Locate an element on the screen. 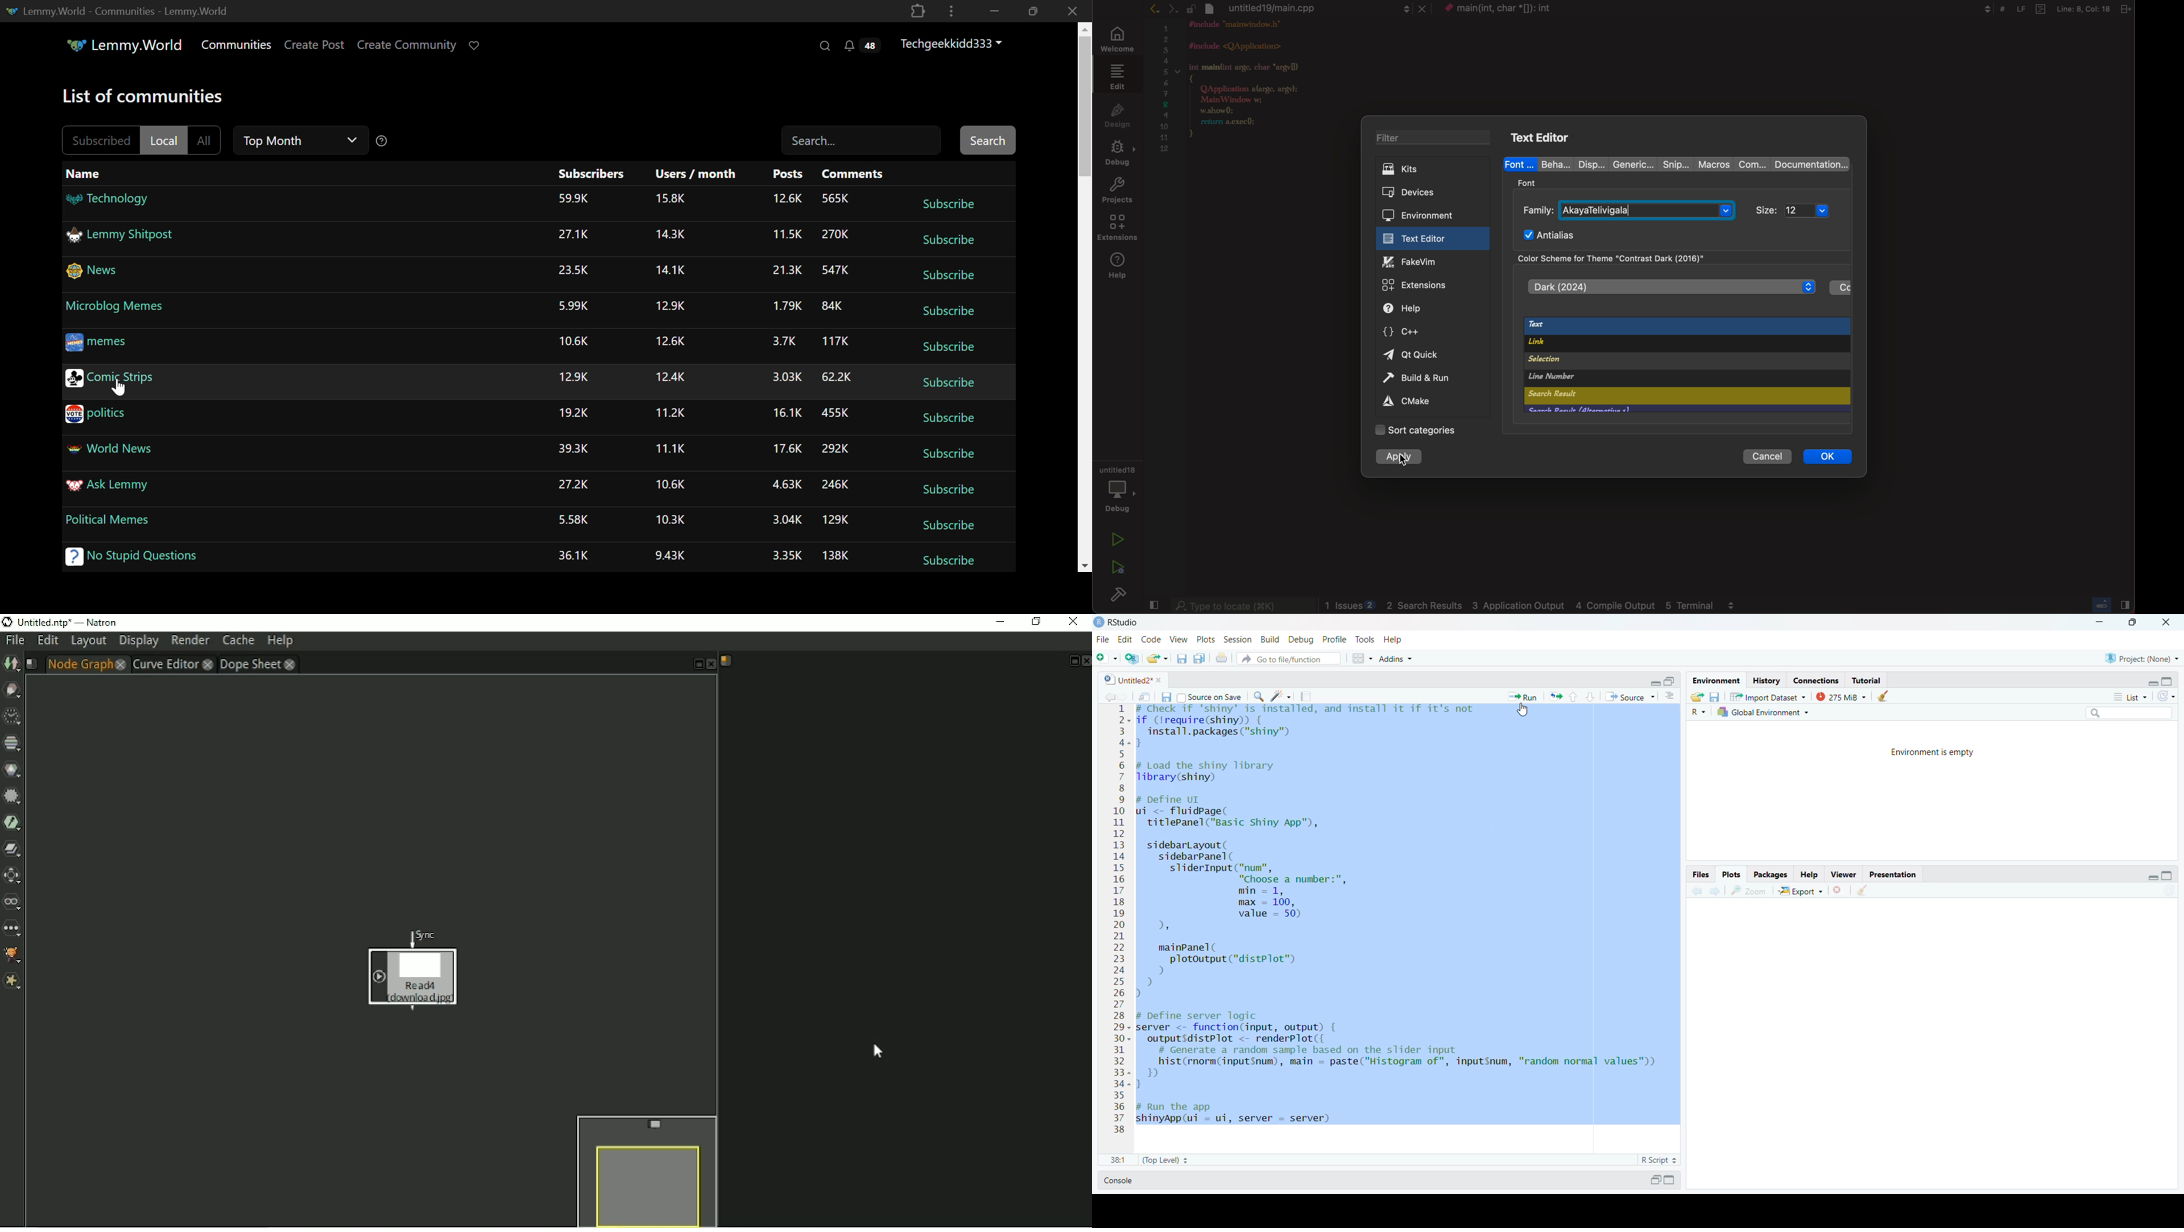 The image size is (2184, 1232). Plots is located at coordinates (1206, 639).